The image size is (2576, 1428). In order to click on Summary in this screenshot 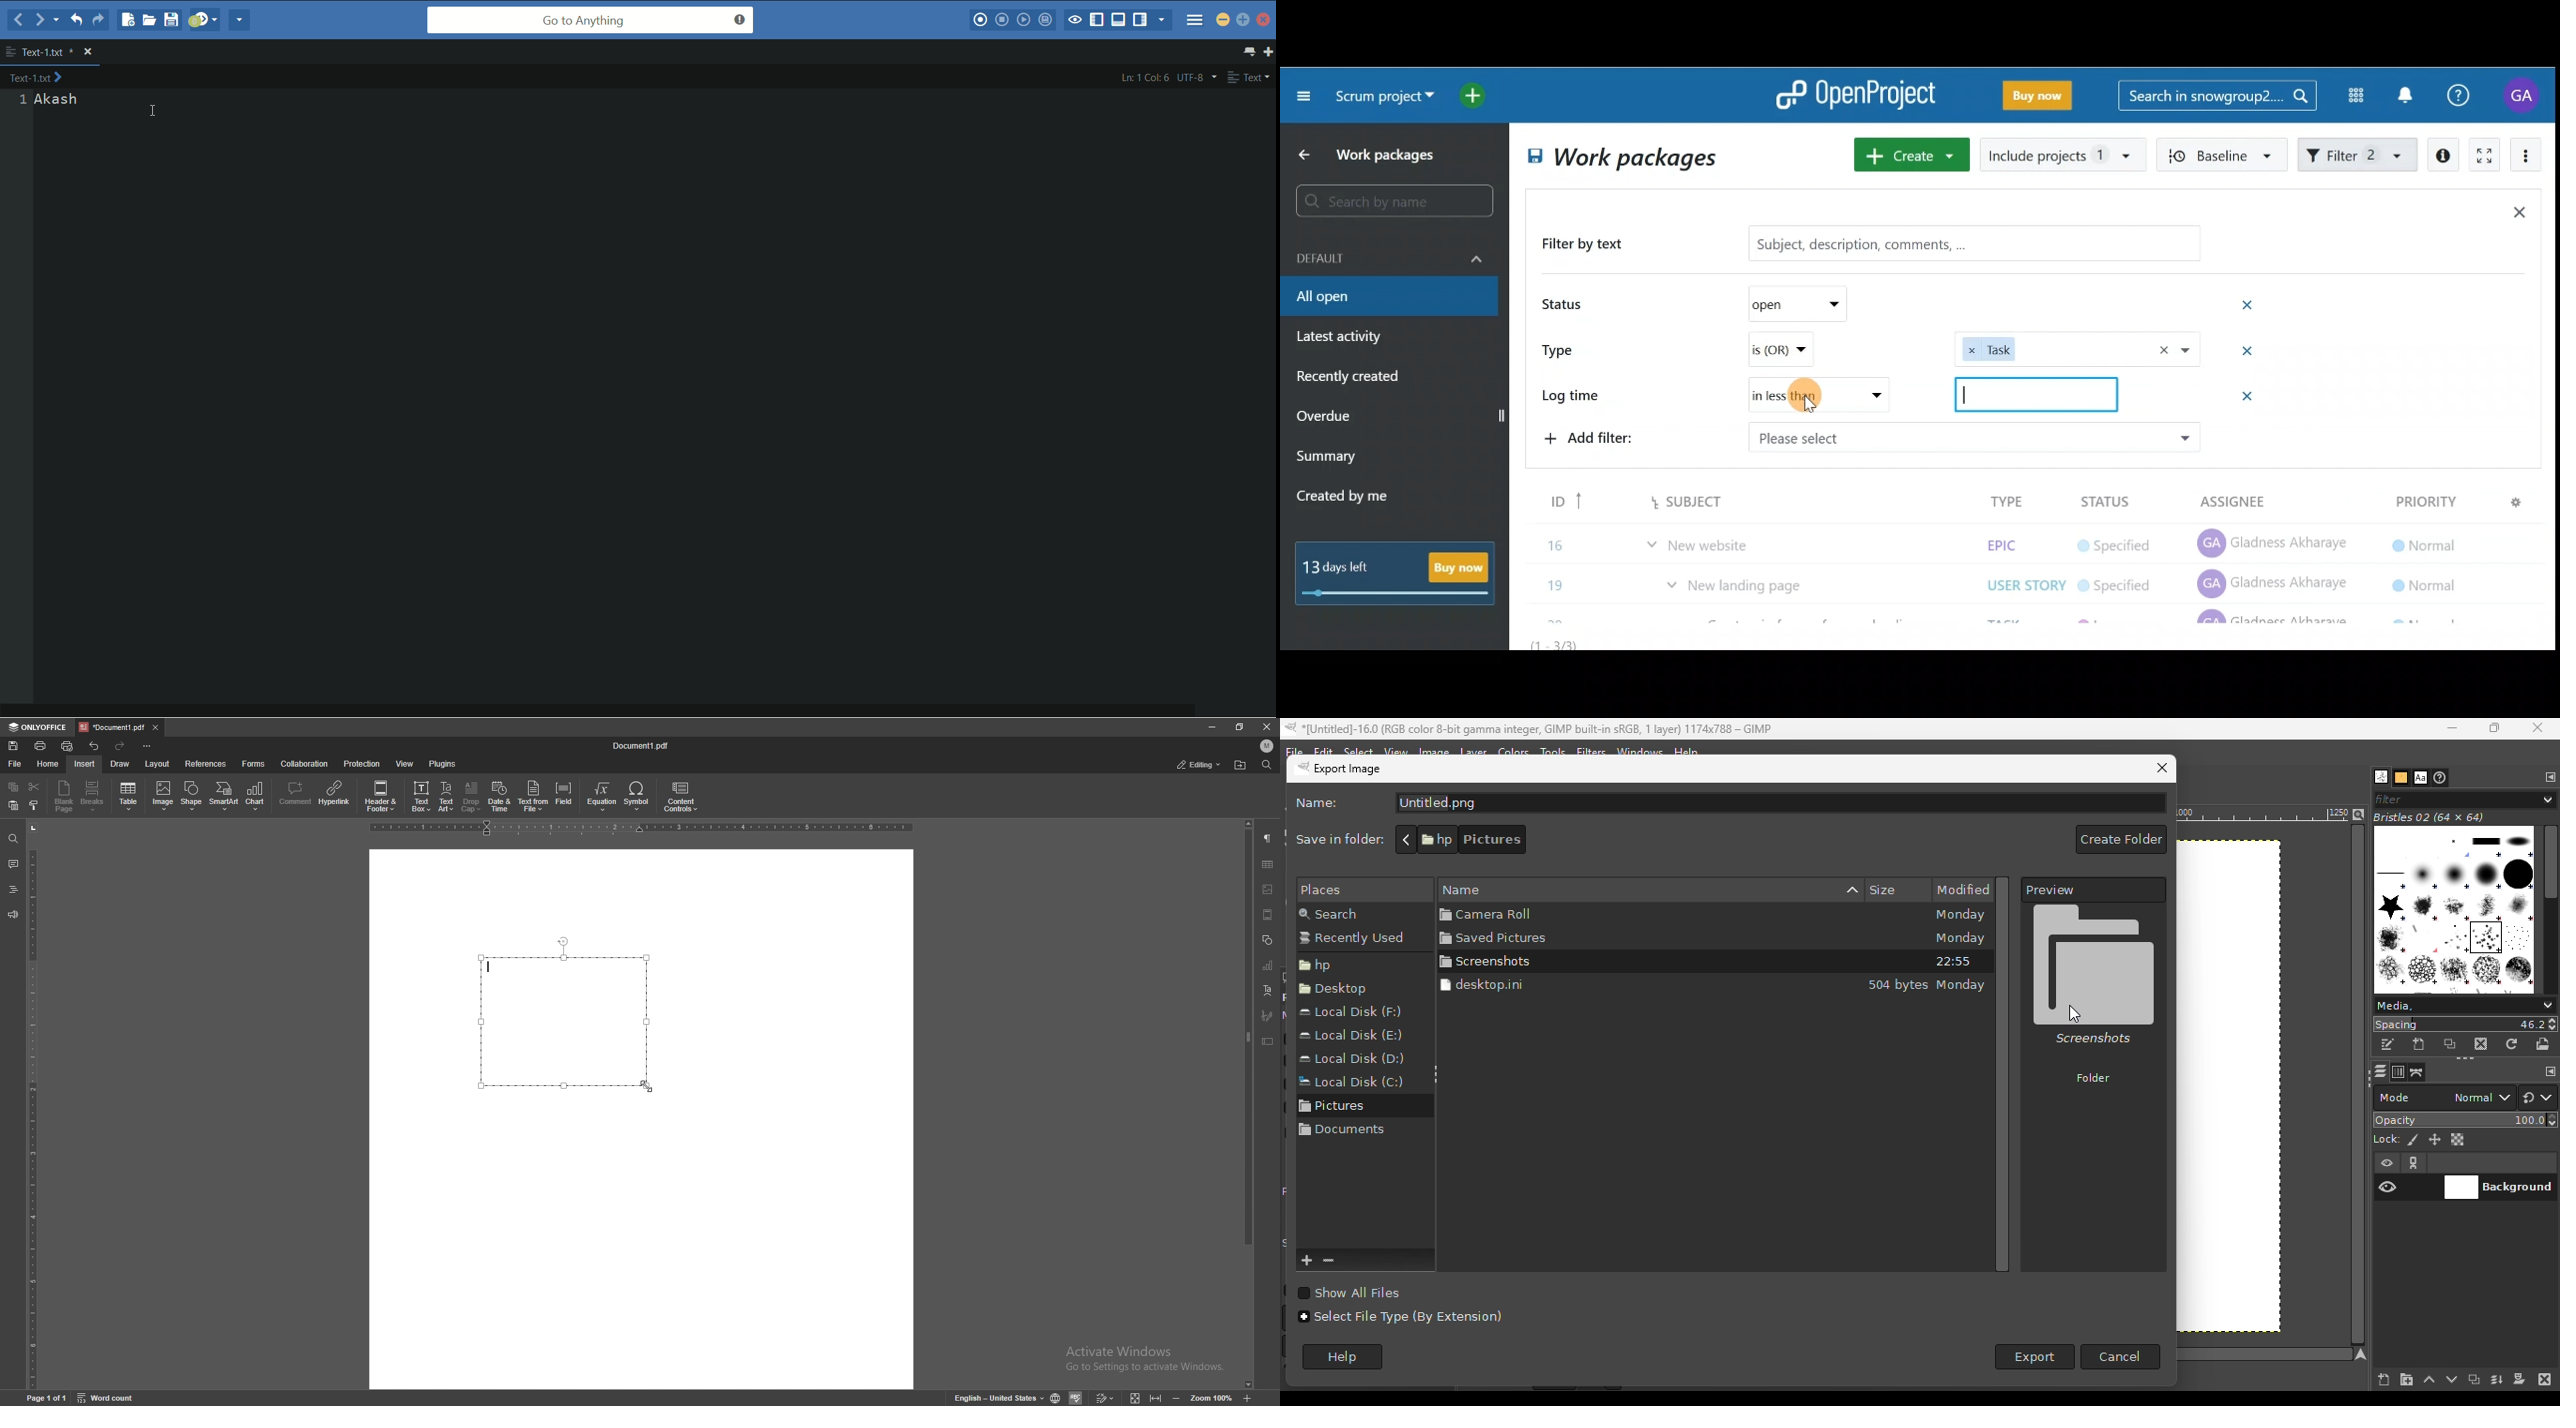, I will do `click(1327, 459)`.